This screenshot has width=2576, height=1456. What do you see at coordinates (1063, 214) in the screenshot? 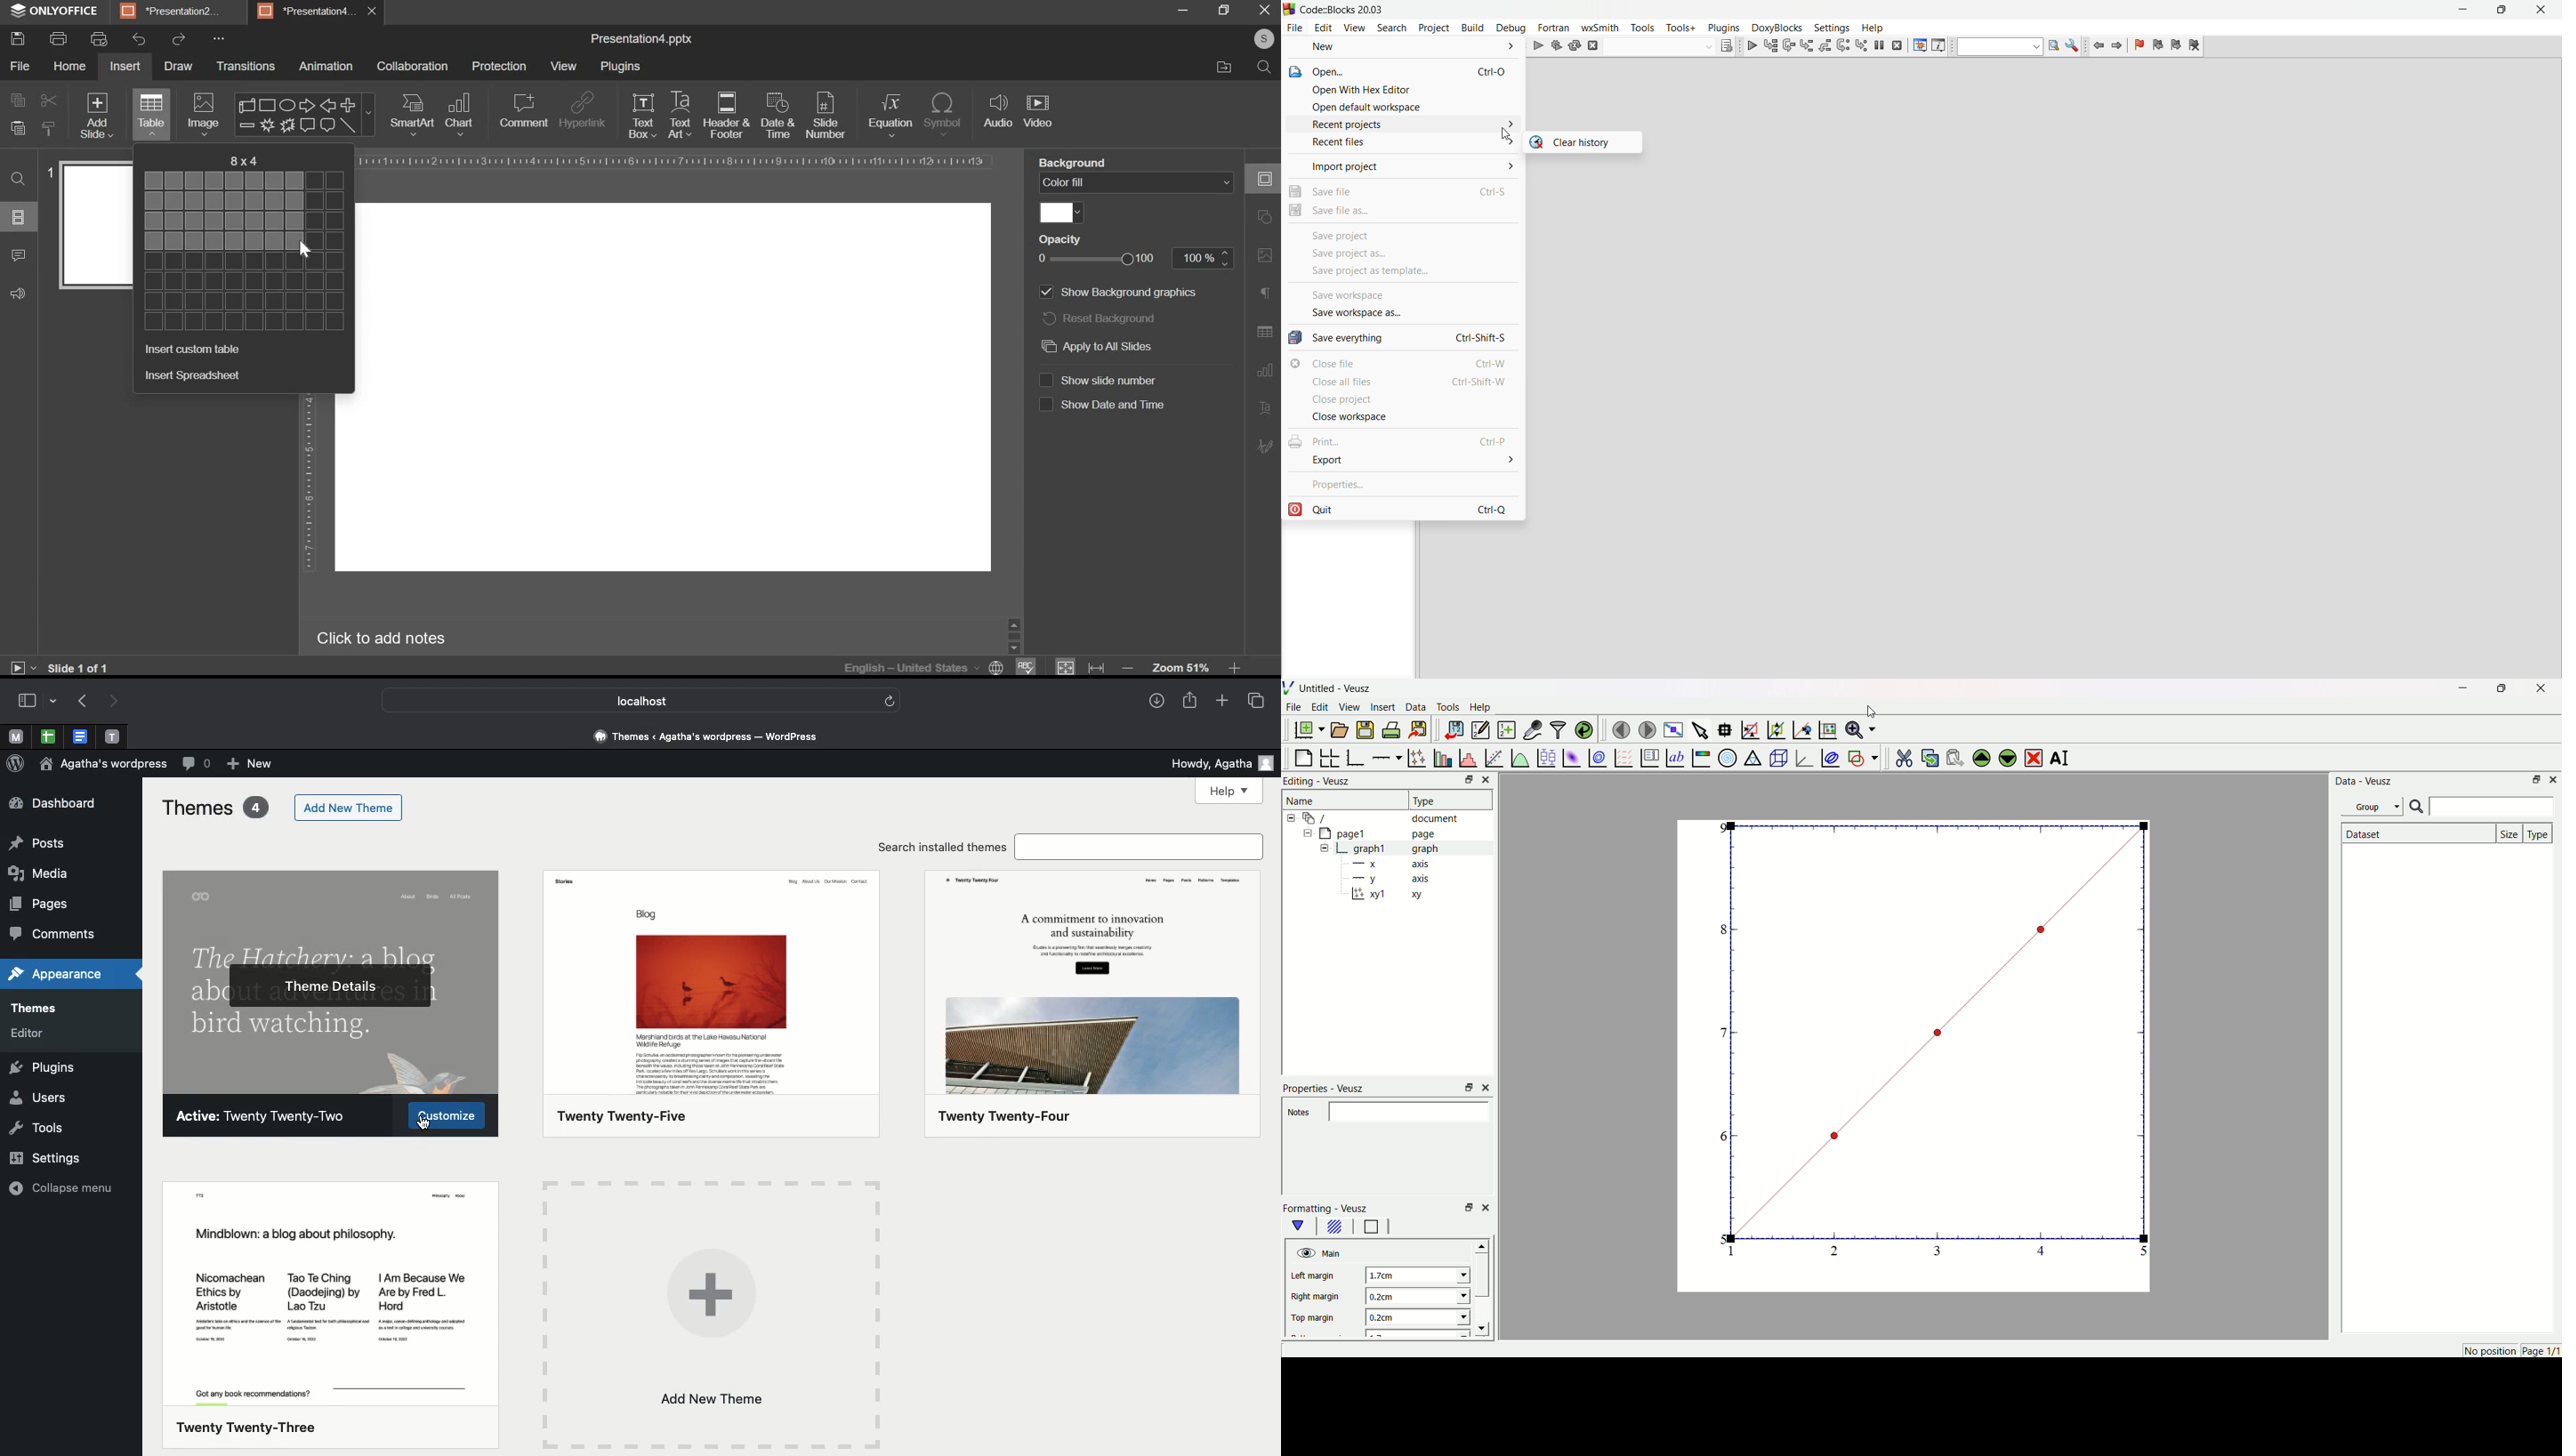
I see `fill color` at bounding box center [1063, 214].